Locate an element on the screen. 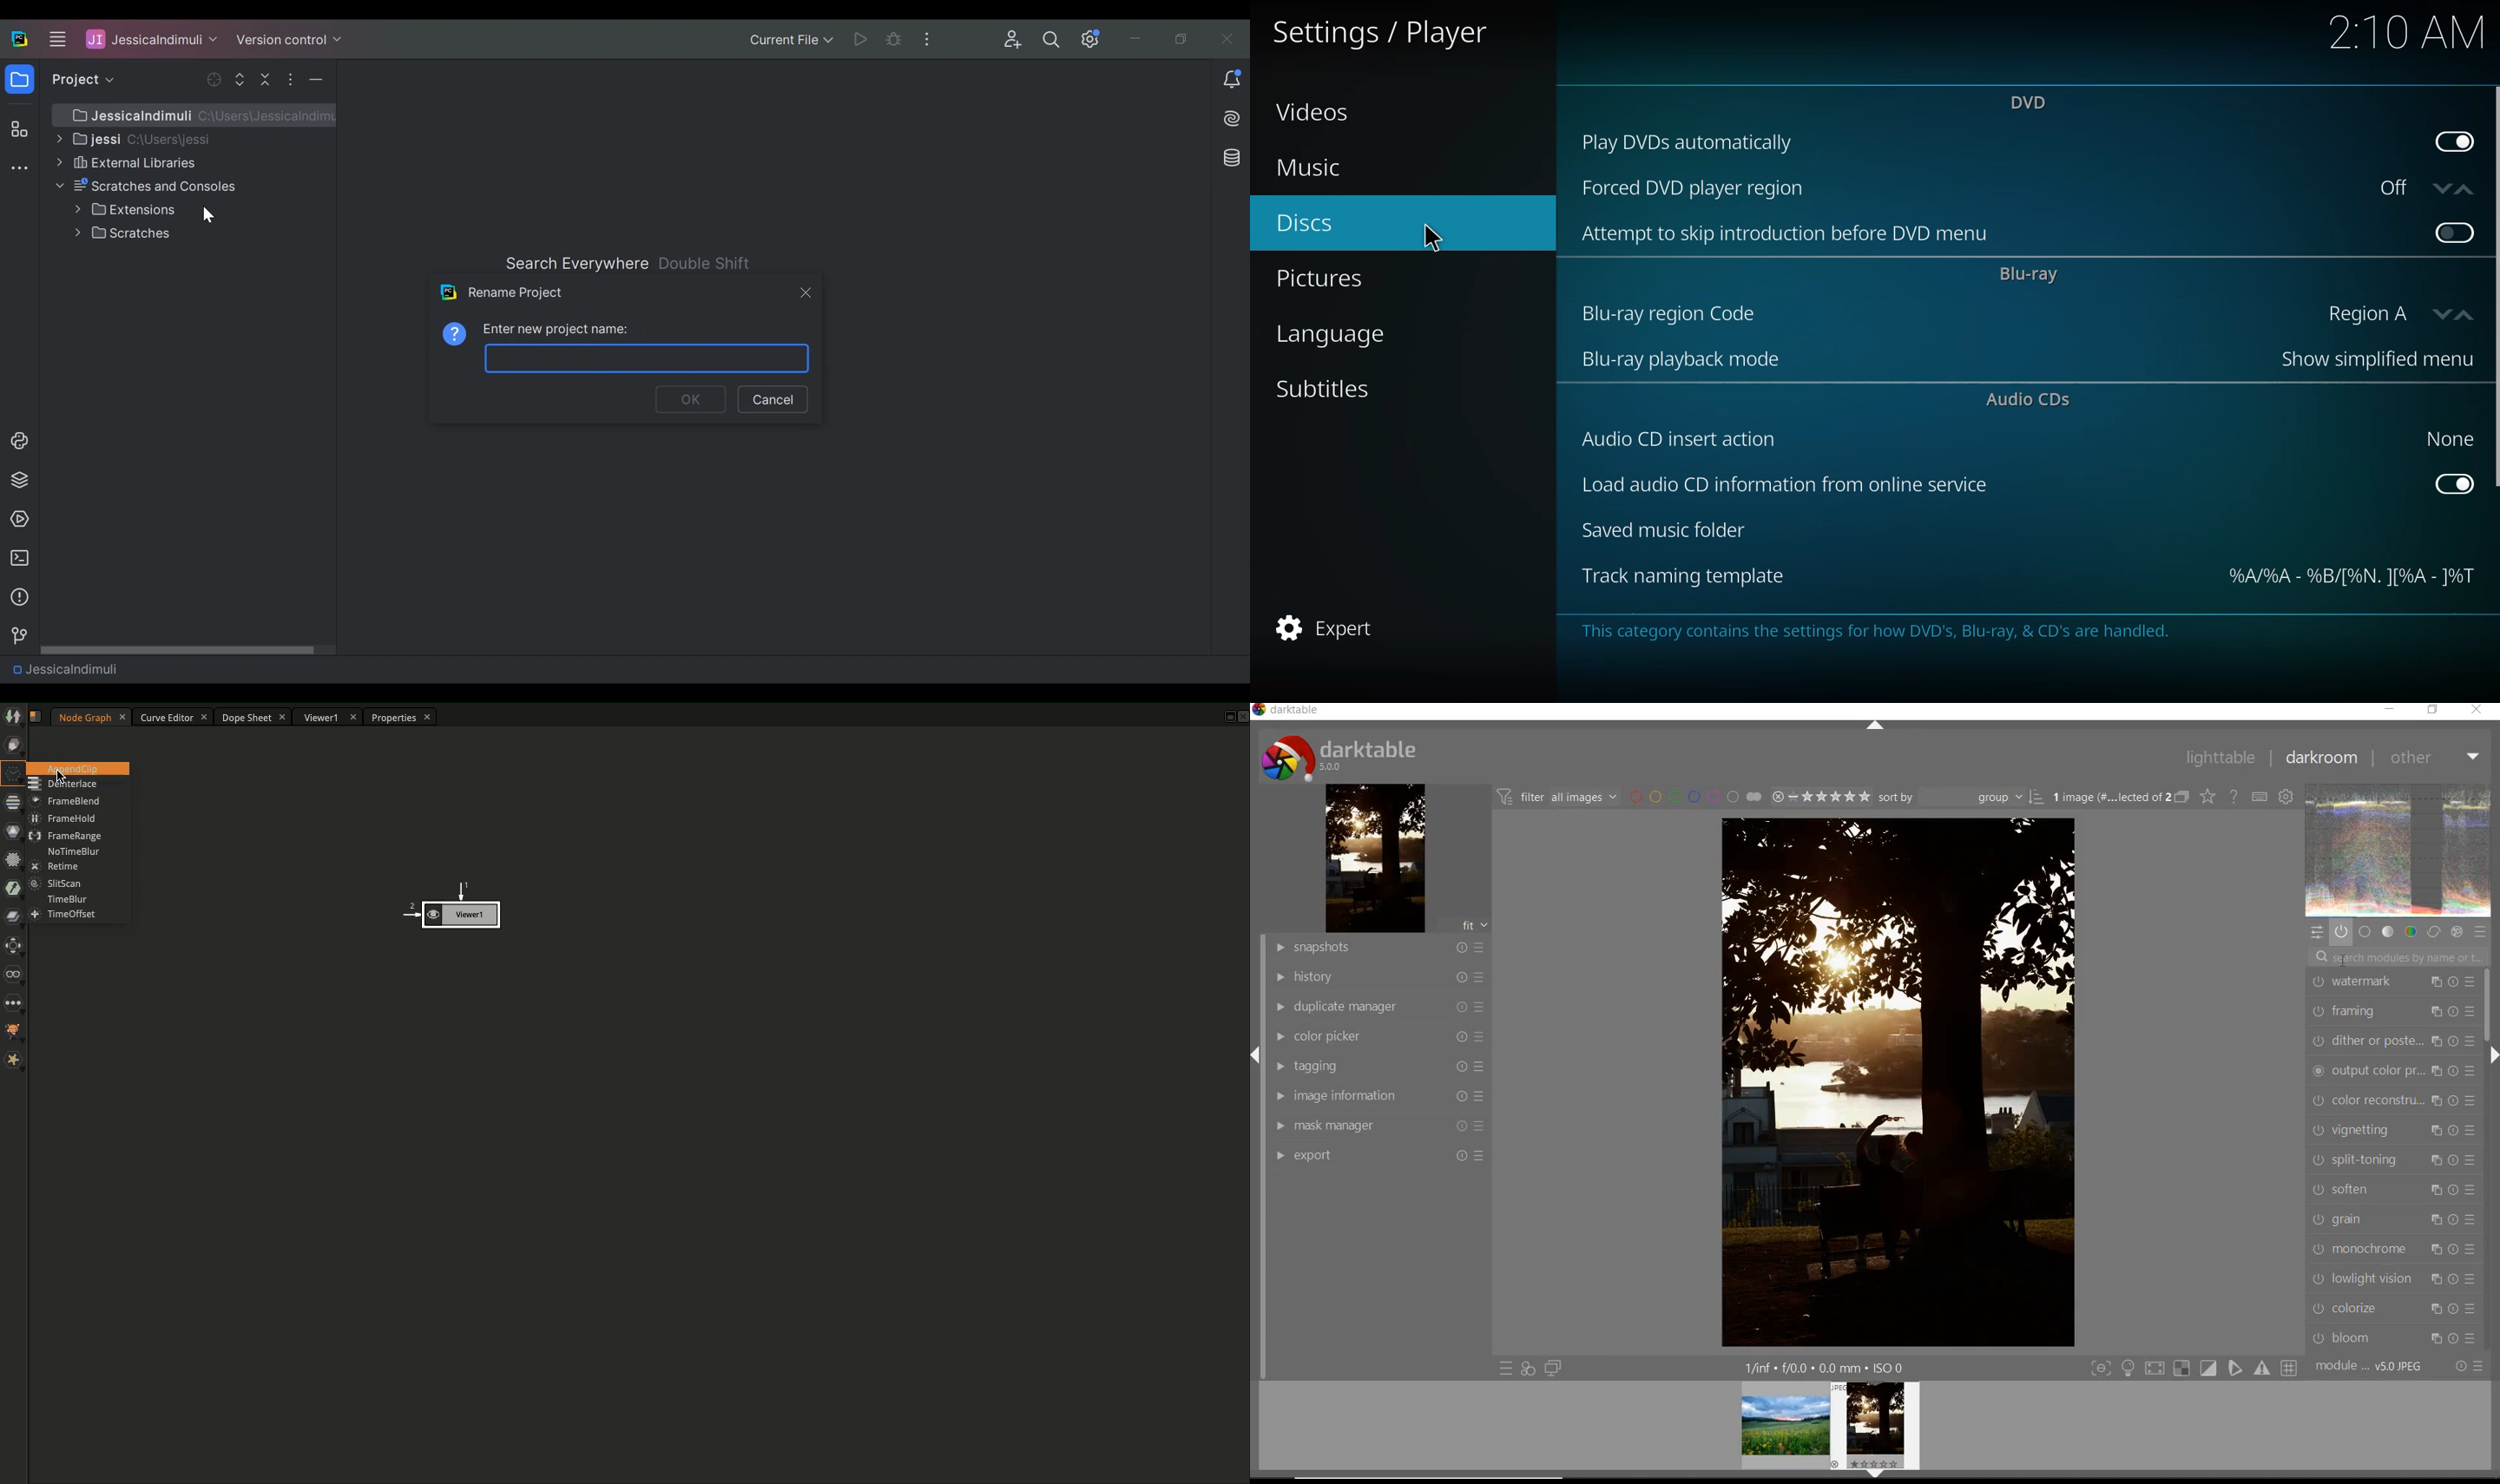 Image resolution: width=2520 pixels, height=1484 pixels. play dvds automatically is located at coordinates (1694, 140).